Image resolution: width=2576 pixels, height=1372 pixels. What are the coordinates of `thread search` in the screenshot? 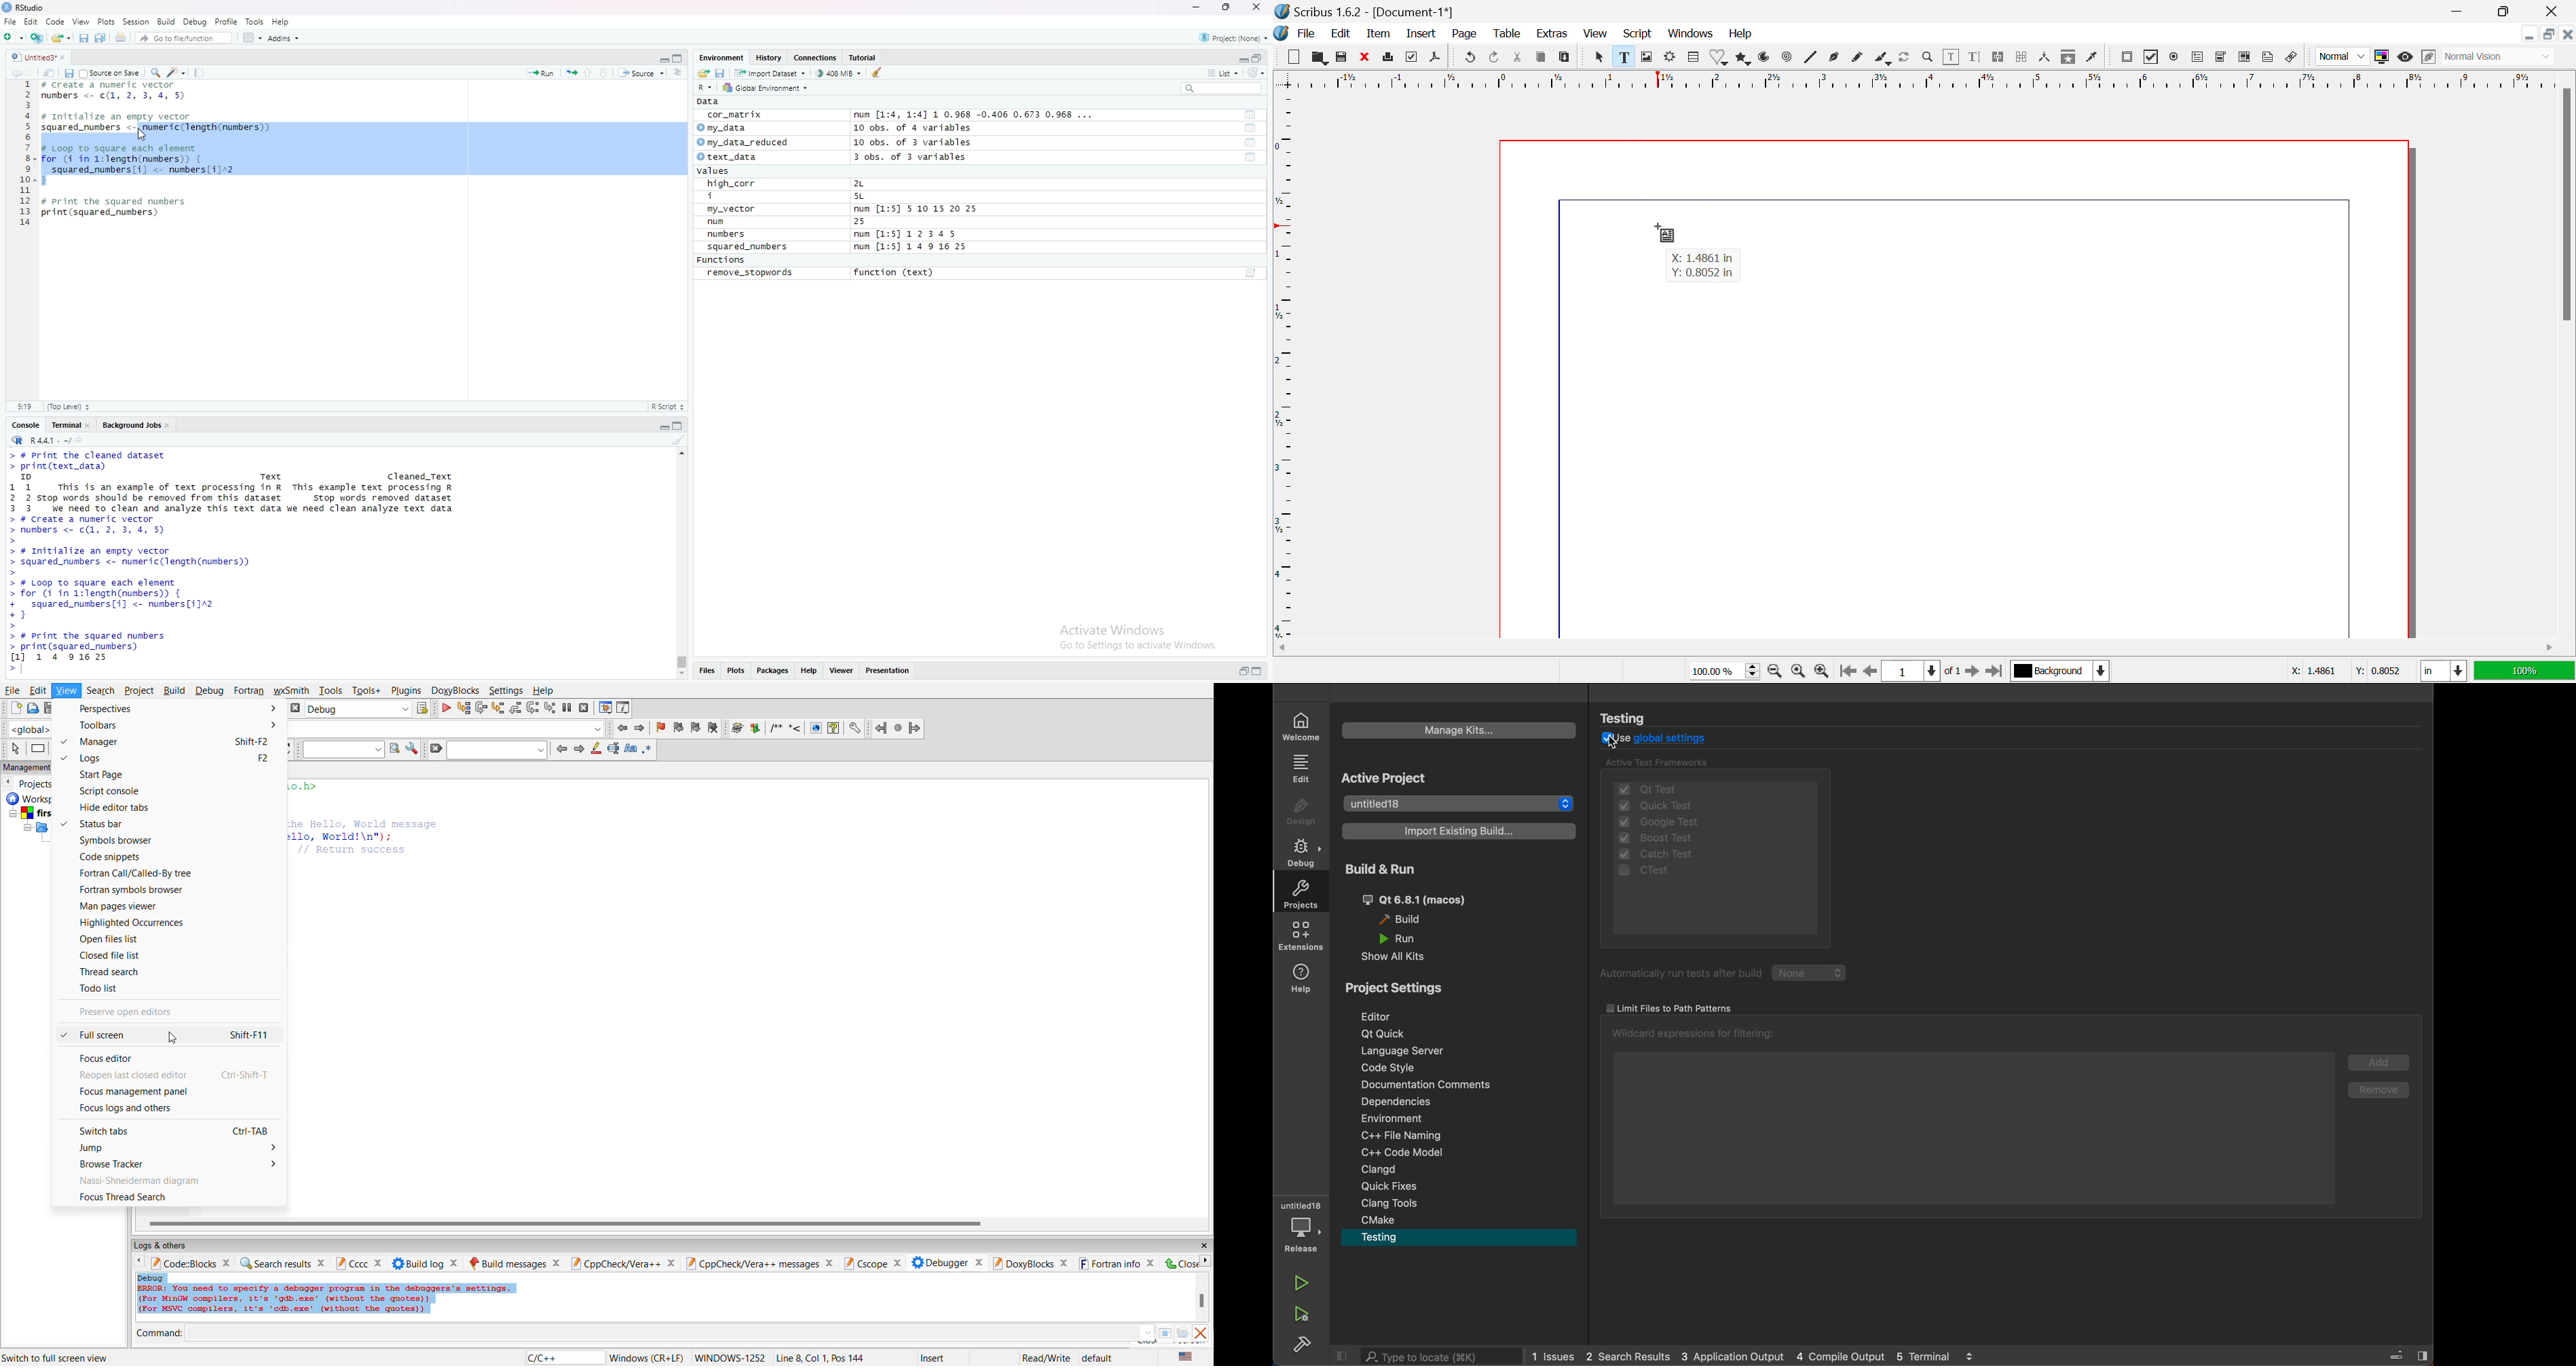 It's located at (116, 973).